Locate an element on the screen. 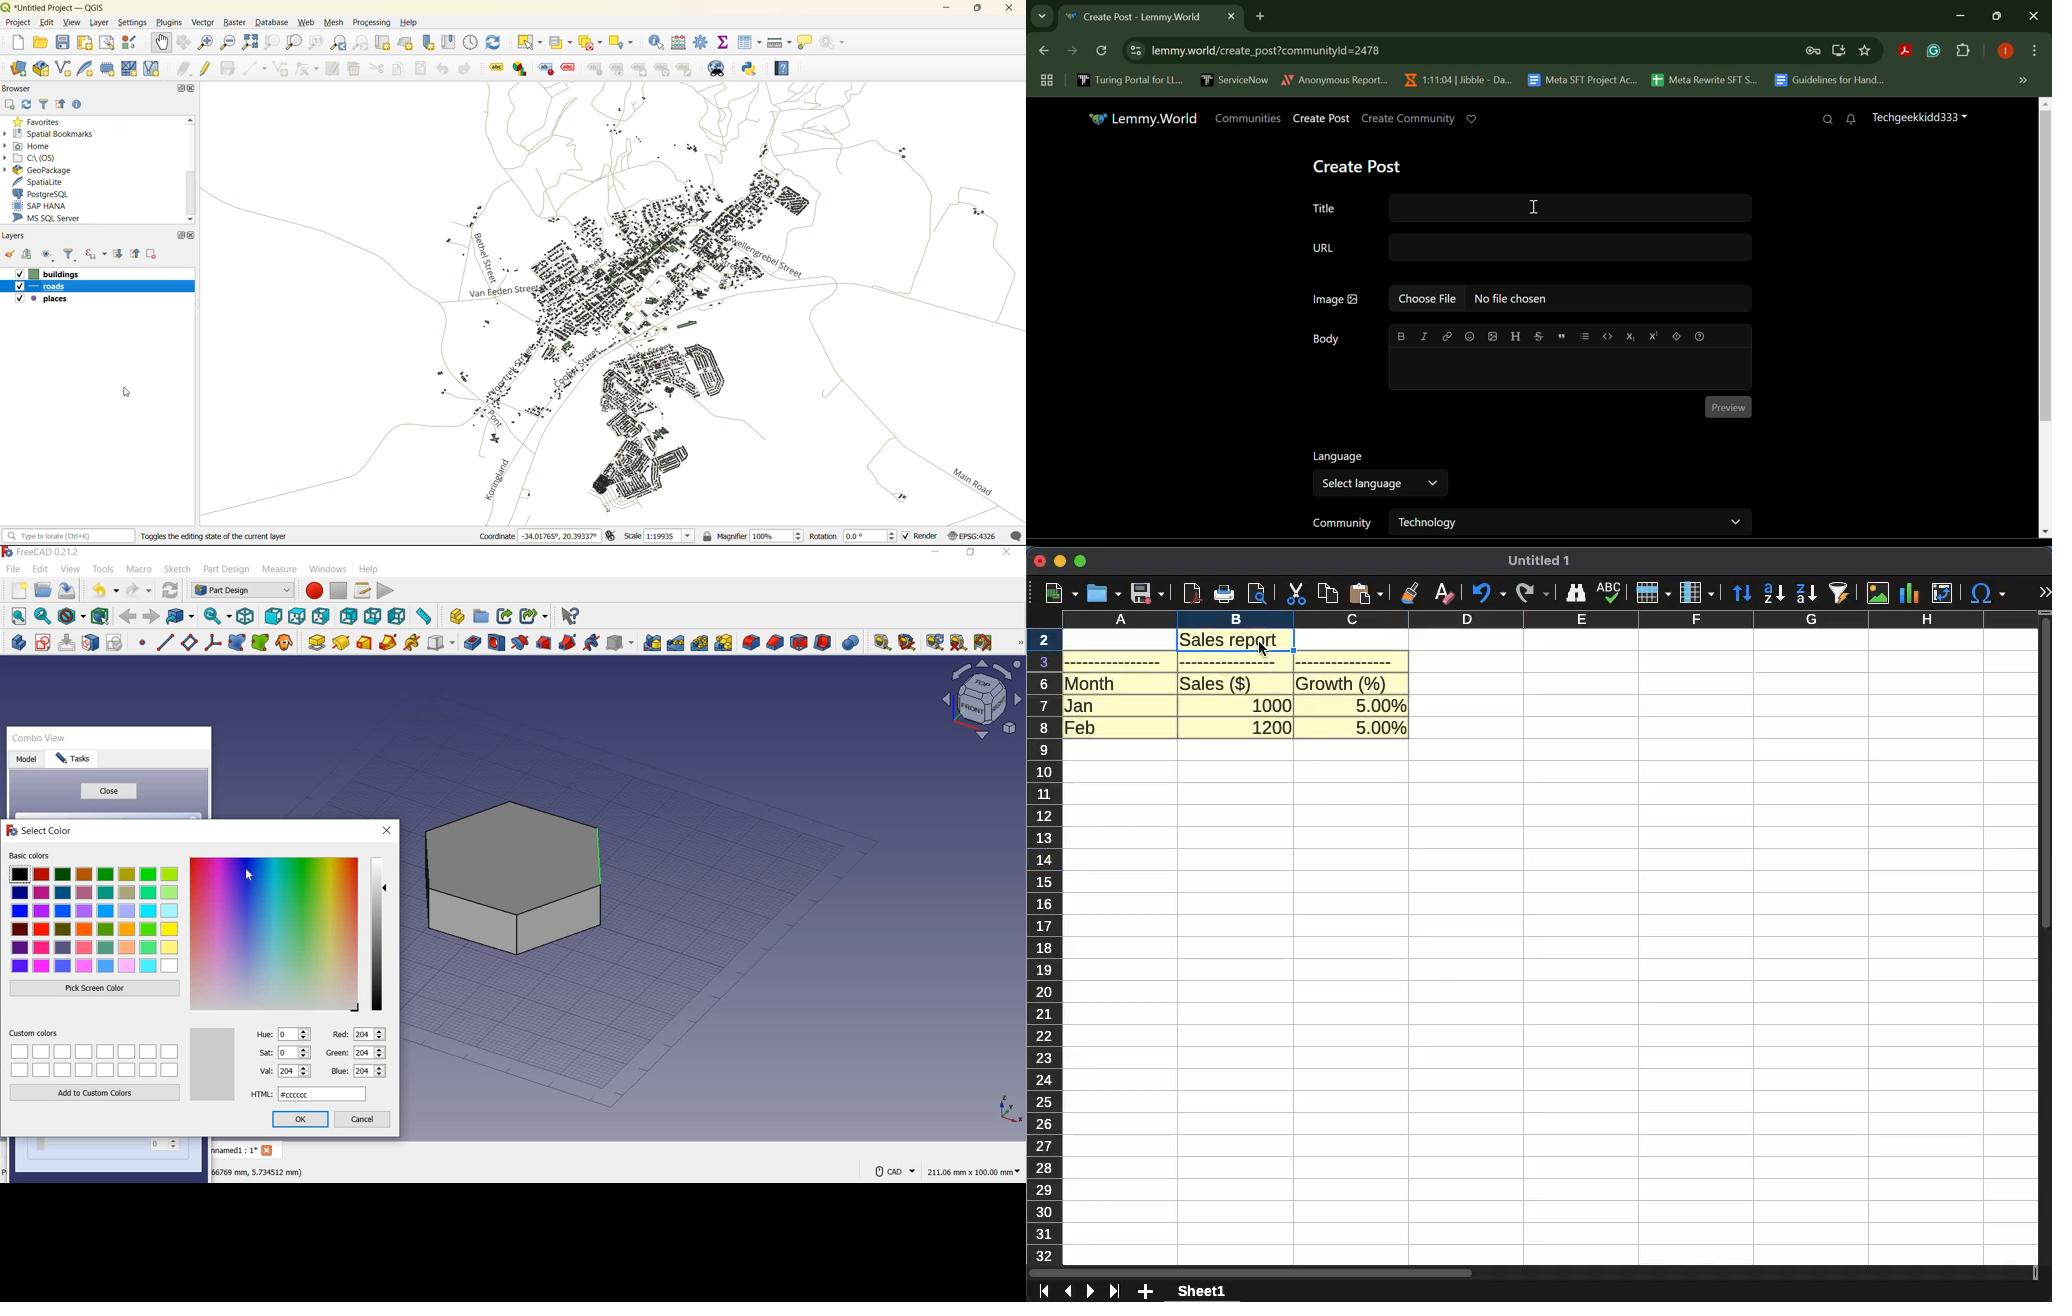  layer diagram options is located at coordinates (522, 69).